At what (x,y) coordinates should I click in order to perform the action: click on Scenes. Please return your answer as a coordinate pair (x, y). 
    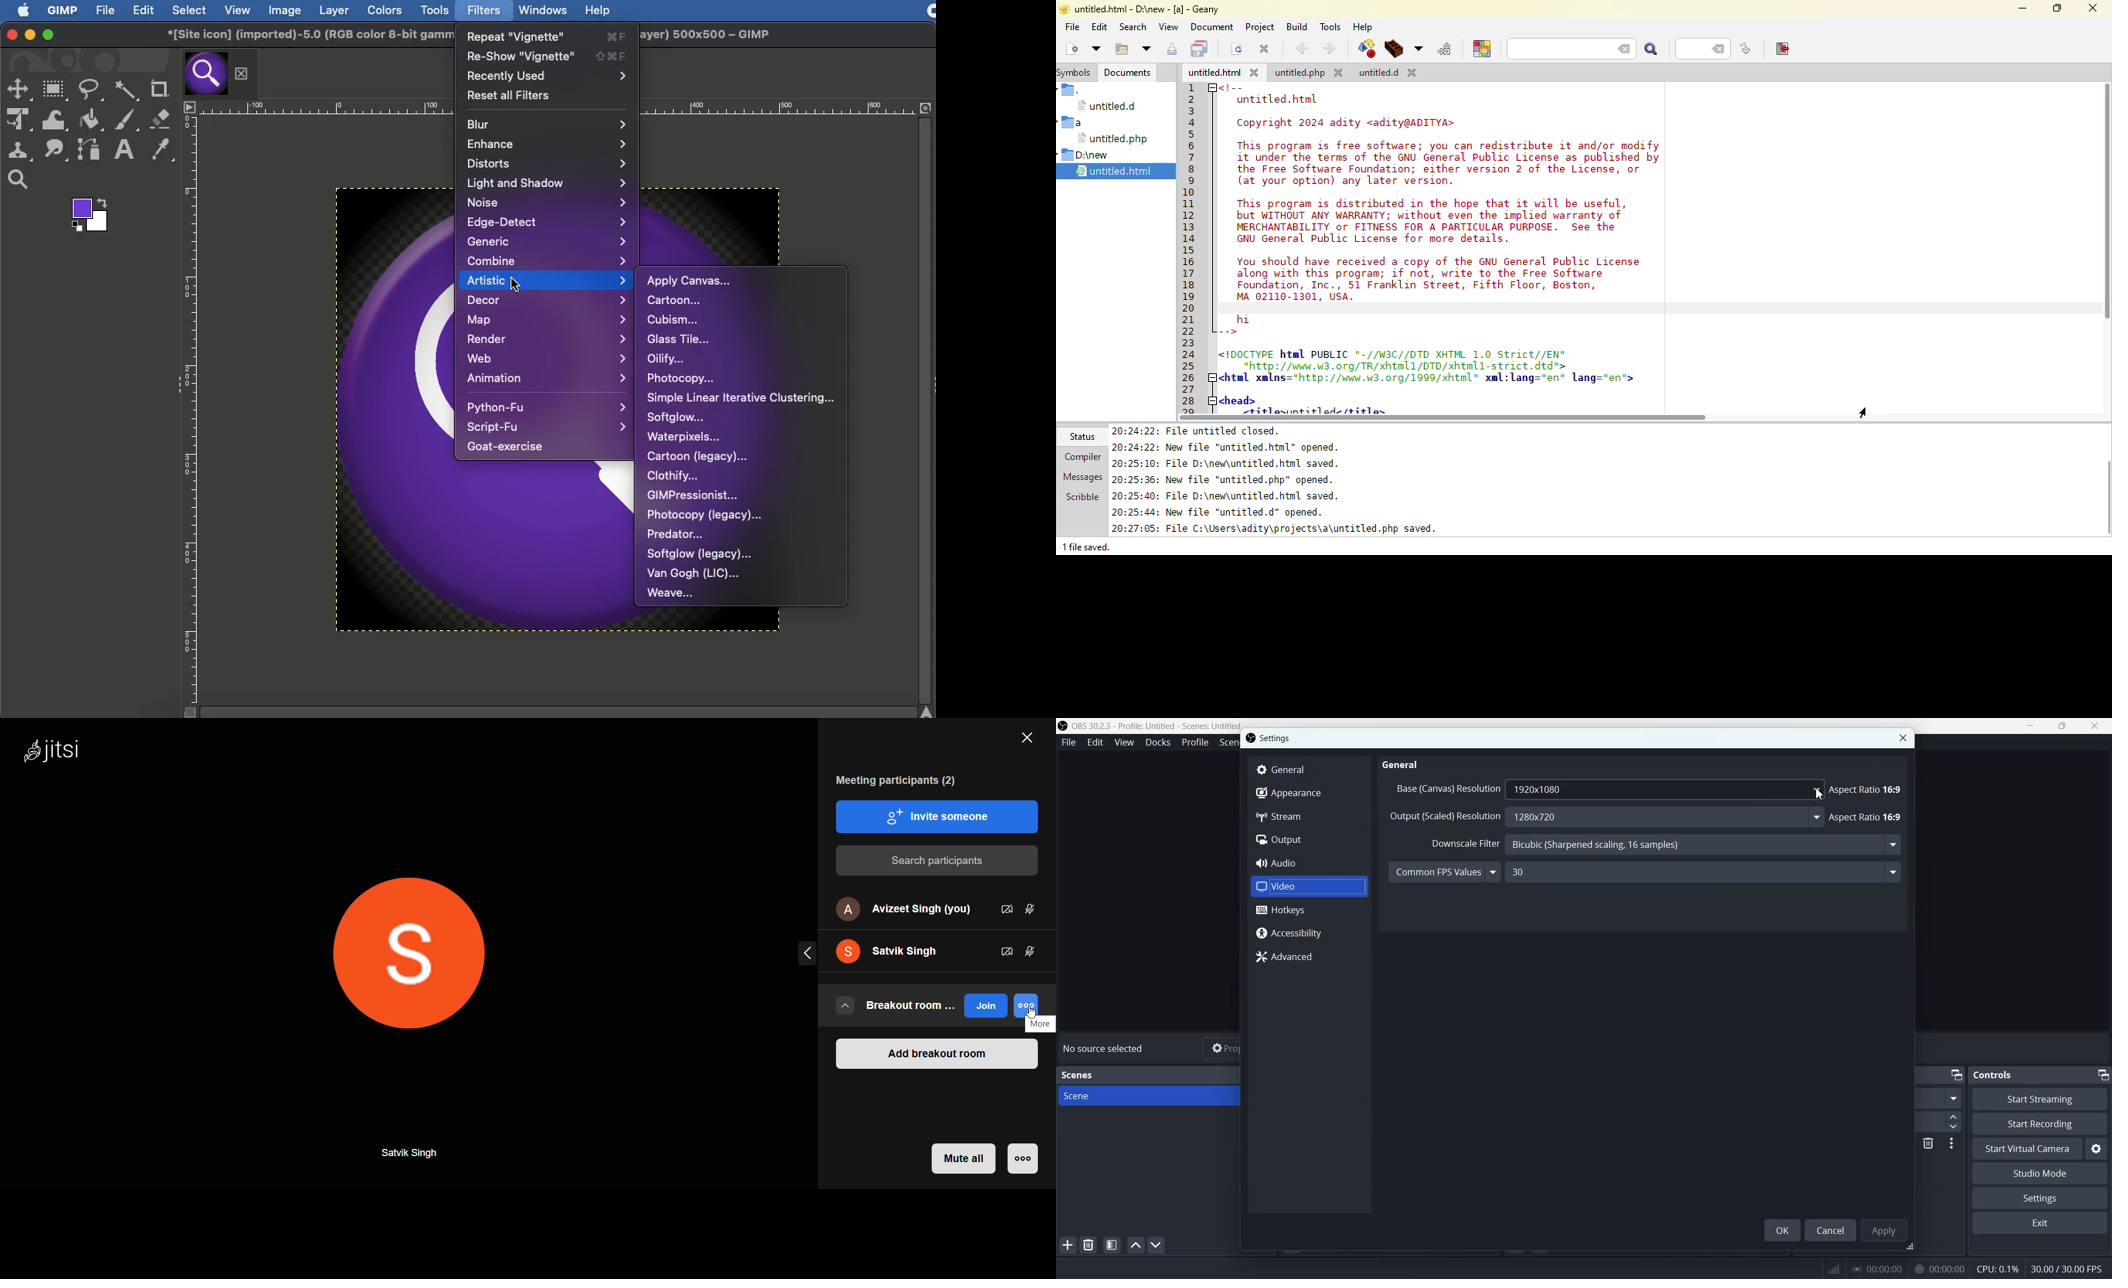
    Looking at the image, I should click on (1077, 1076).